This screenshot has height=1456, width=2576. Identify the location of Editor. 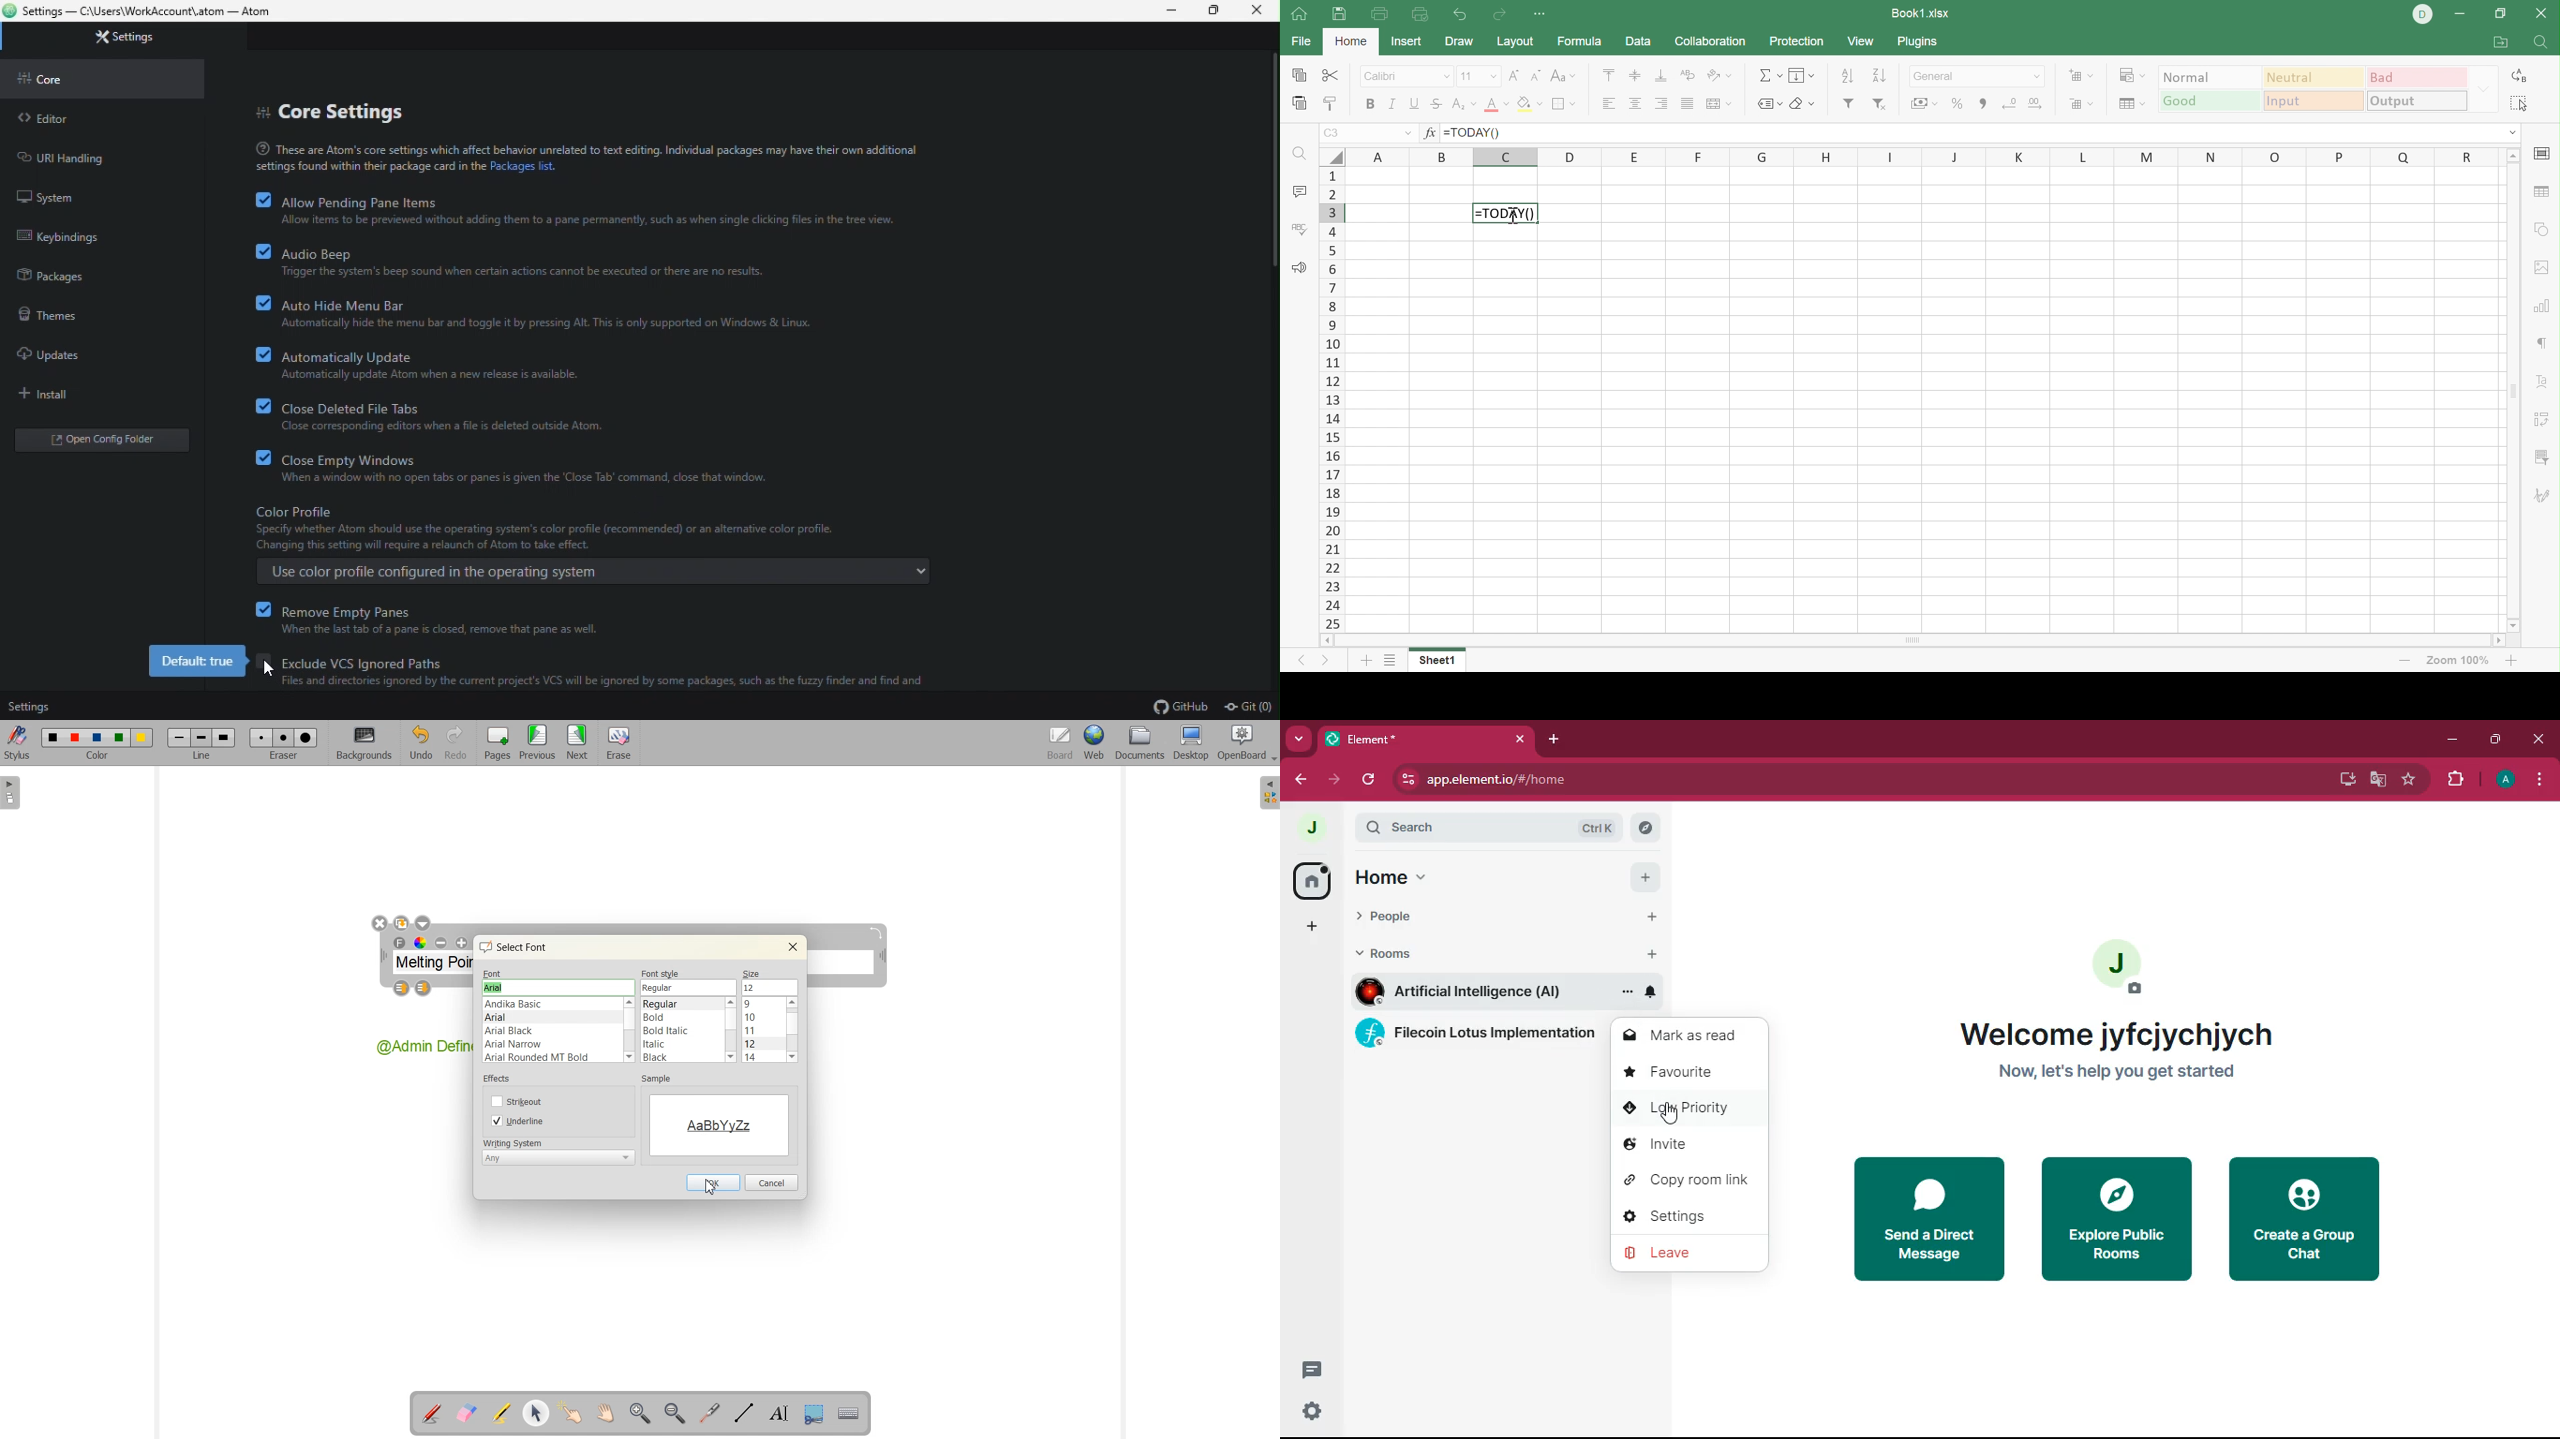
(102, 117).